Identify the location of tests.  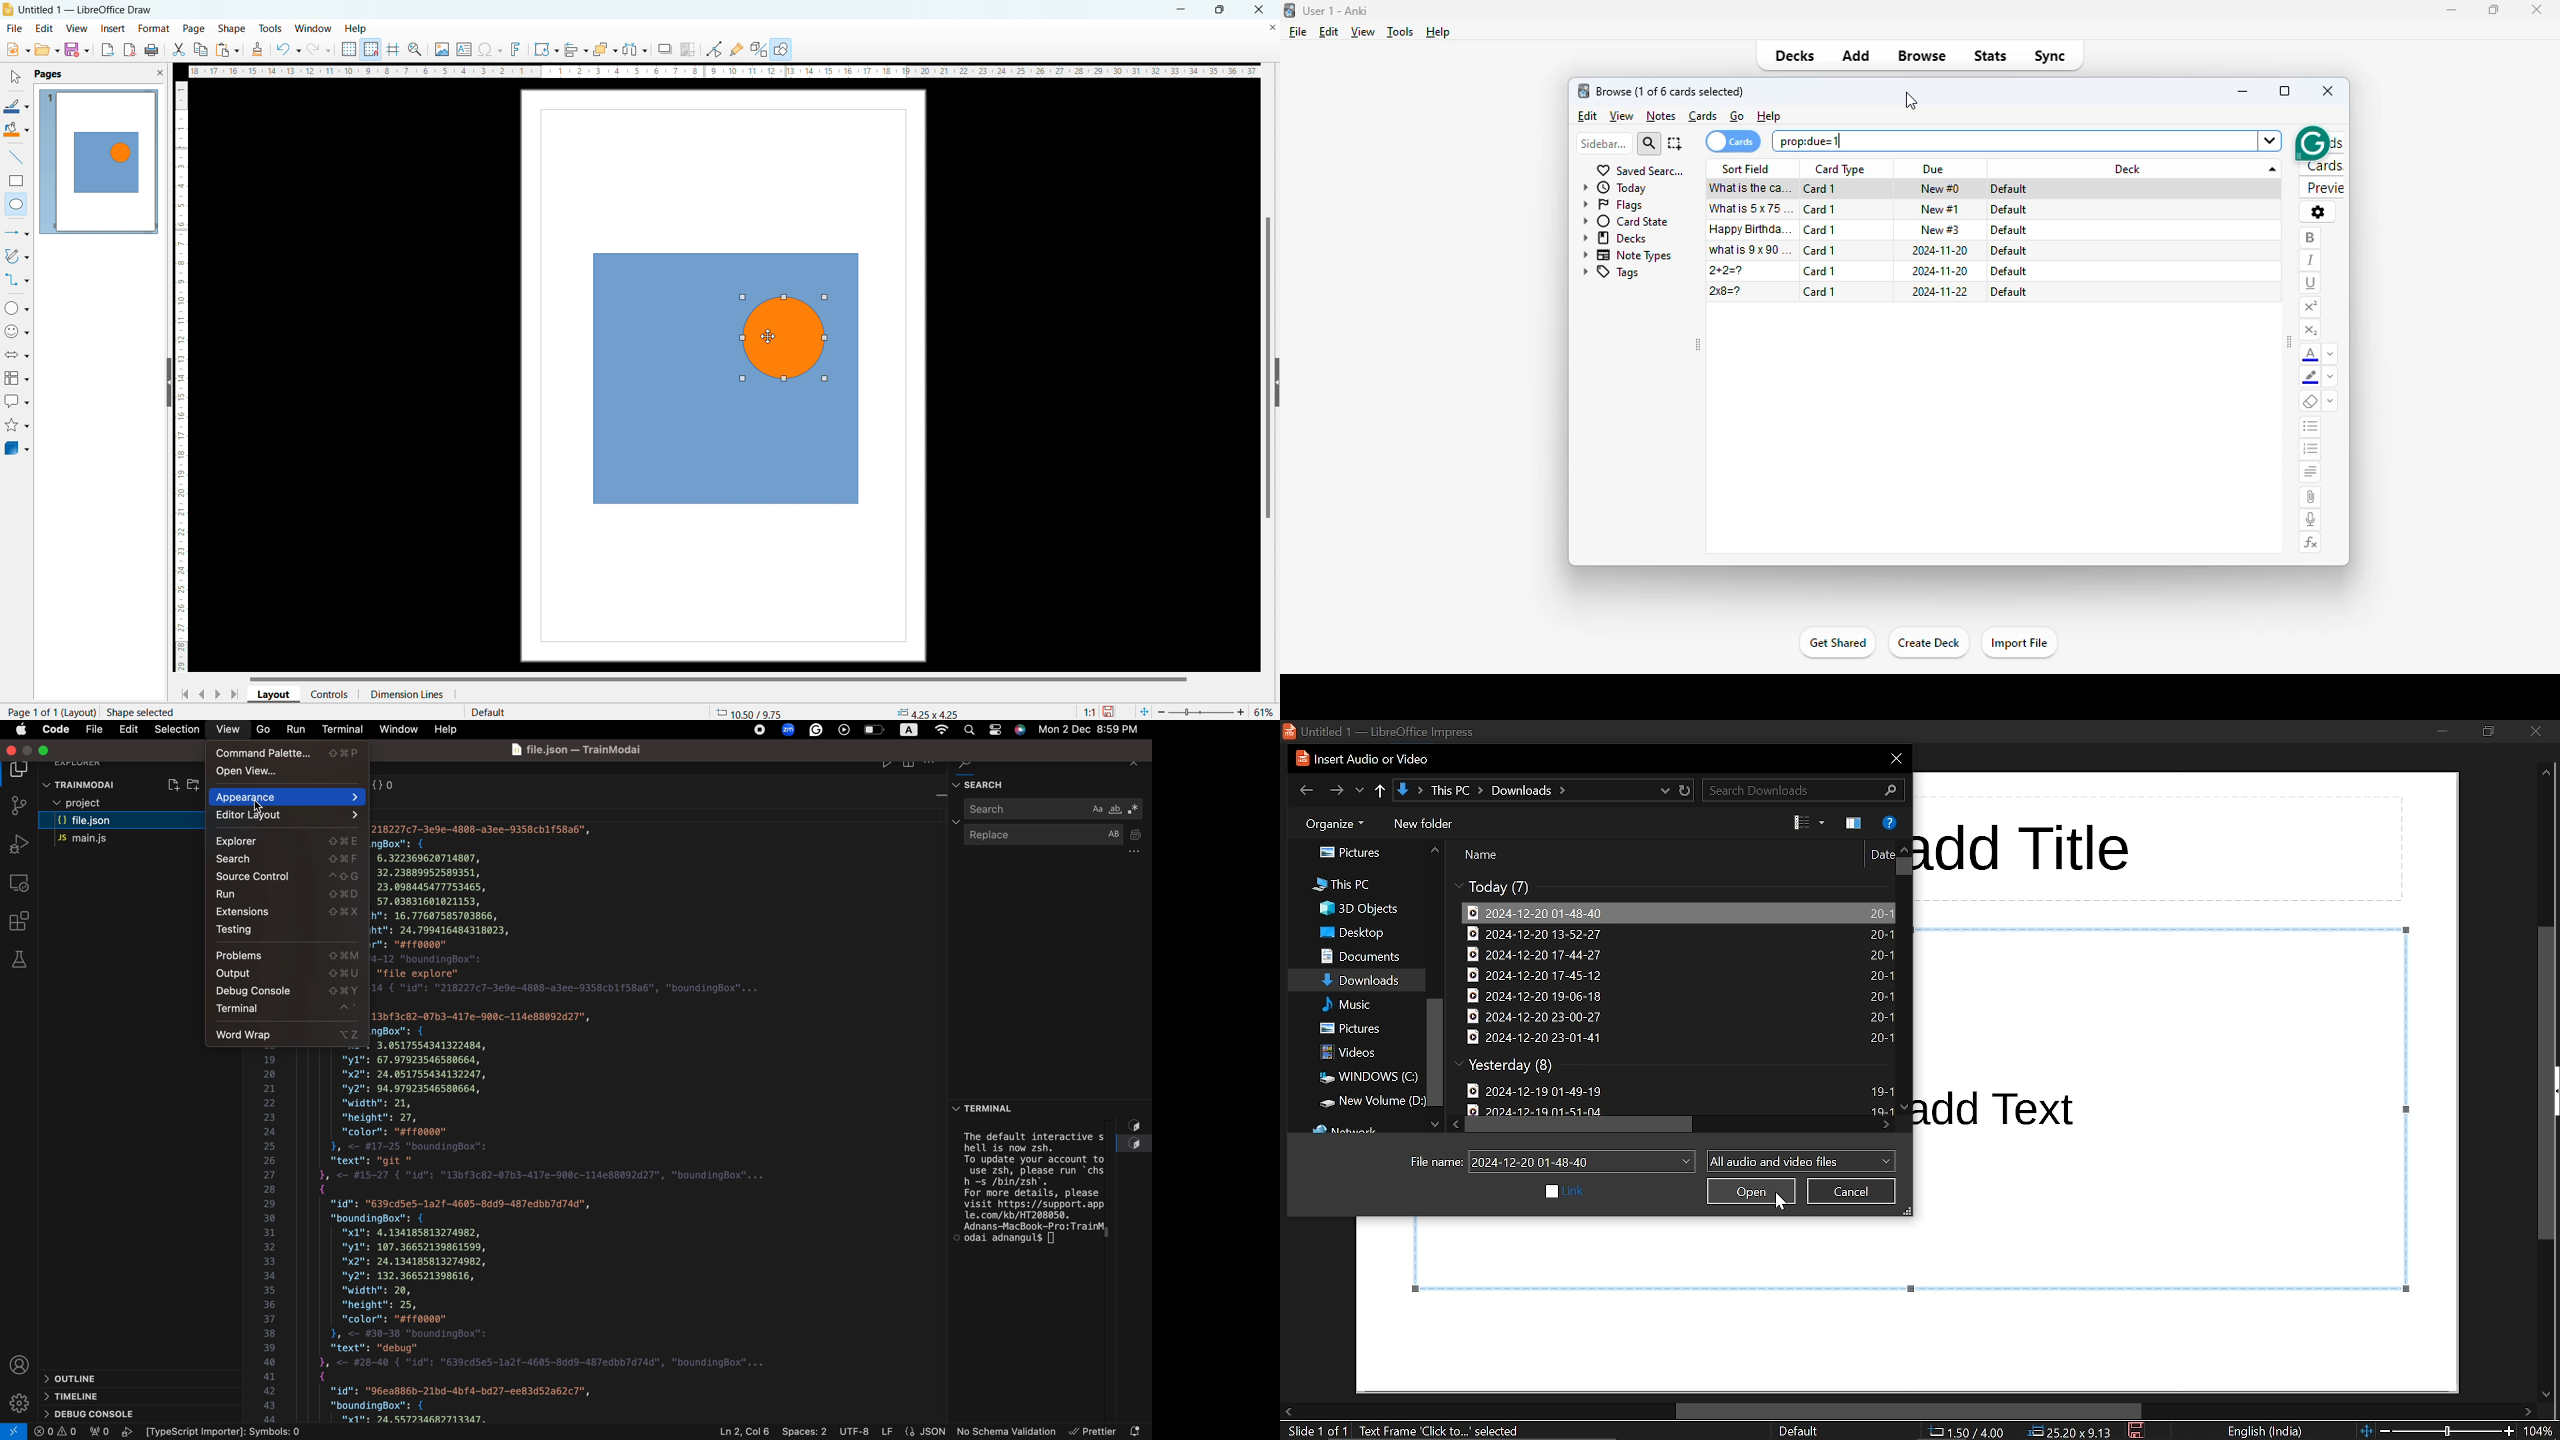
(18, 959).